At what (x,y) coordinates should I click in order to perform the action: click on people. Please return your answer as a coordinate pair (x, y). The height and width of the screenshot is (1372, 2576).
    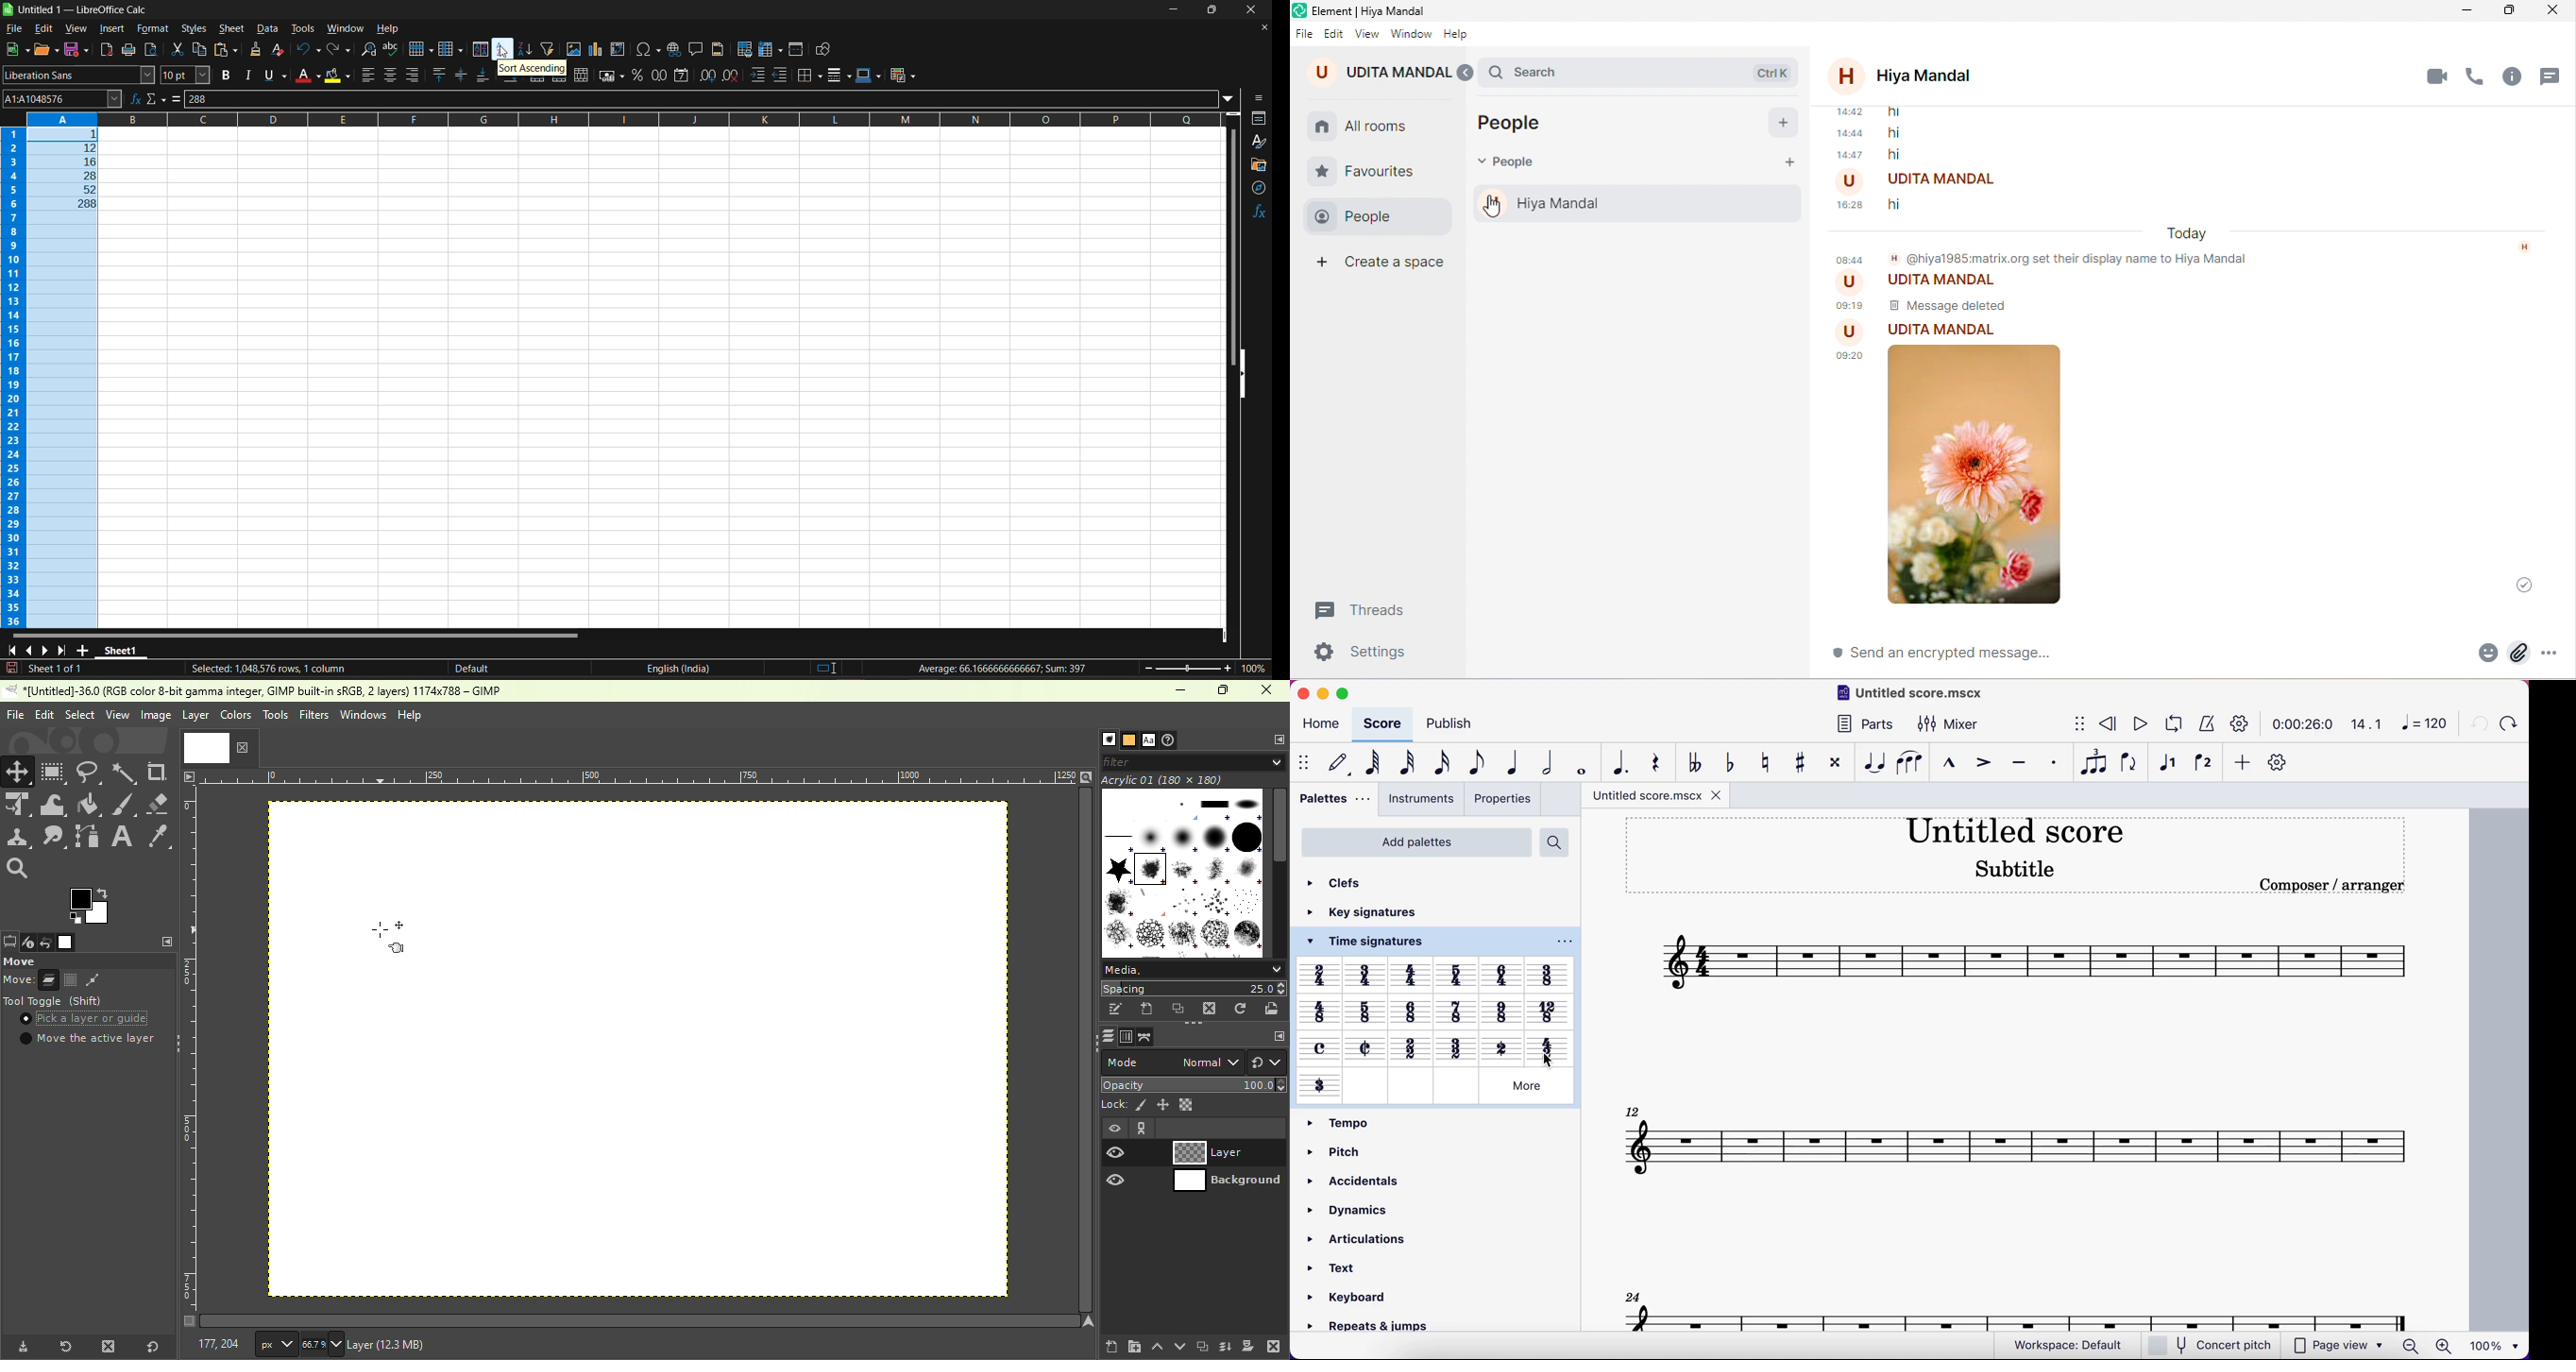
    Looking at the image, I should click on (1373, 216).